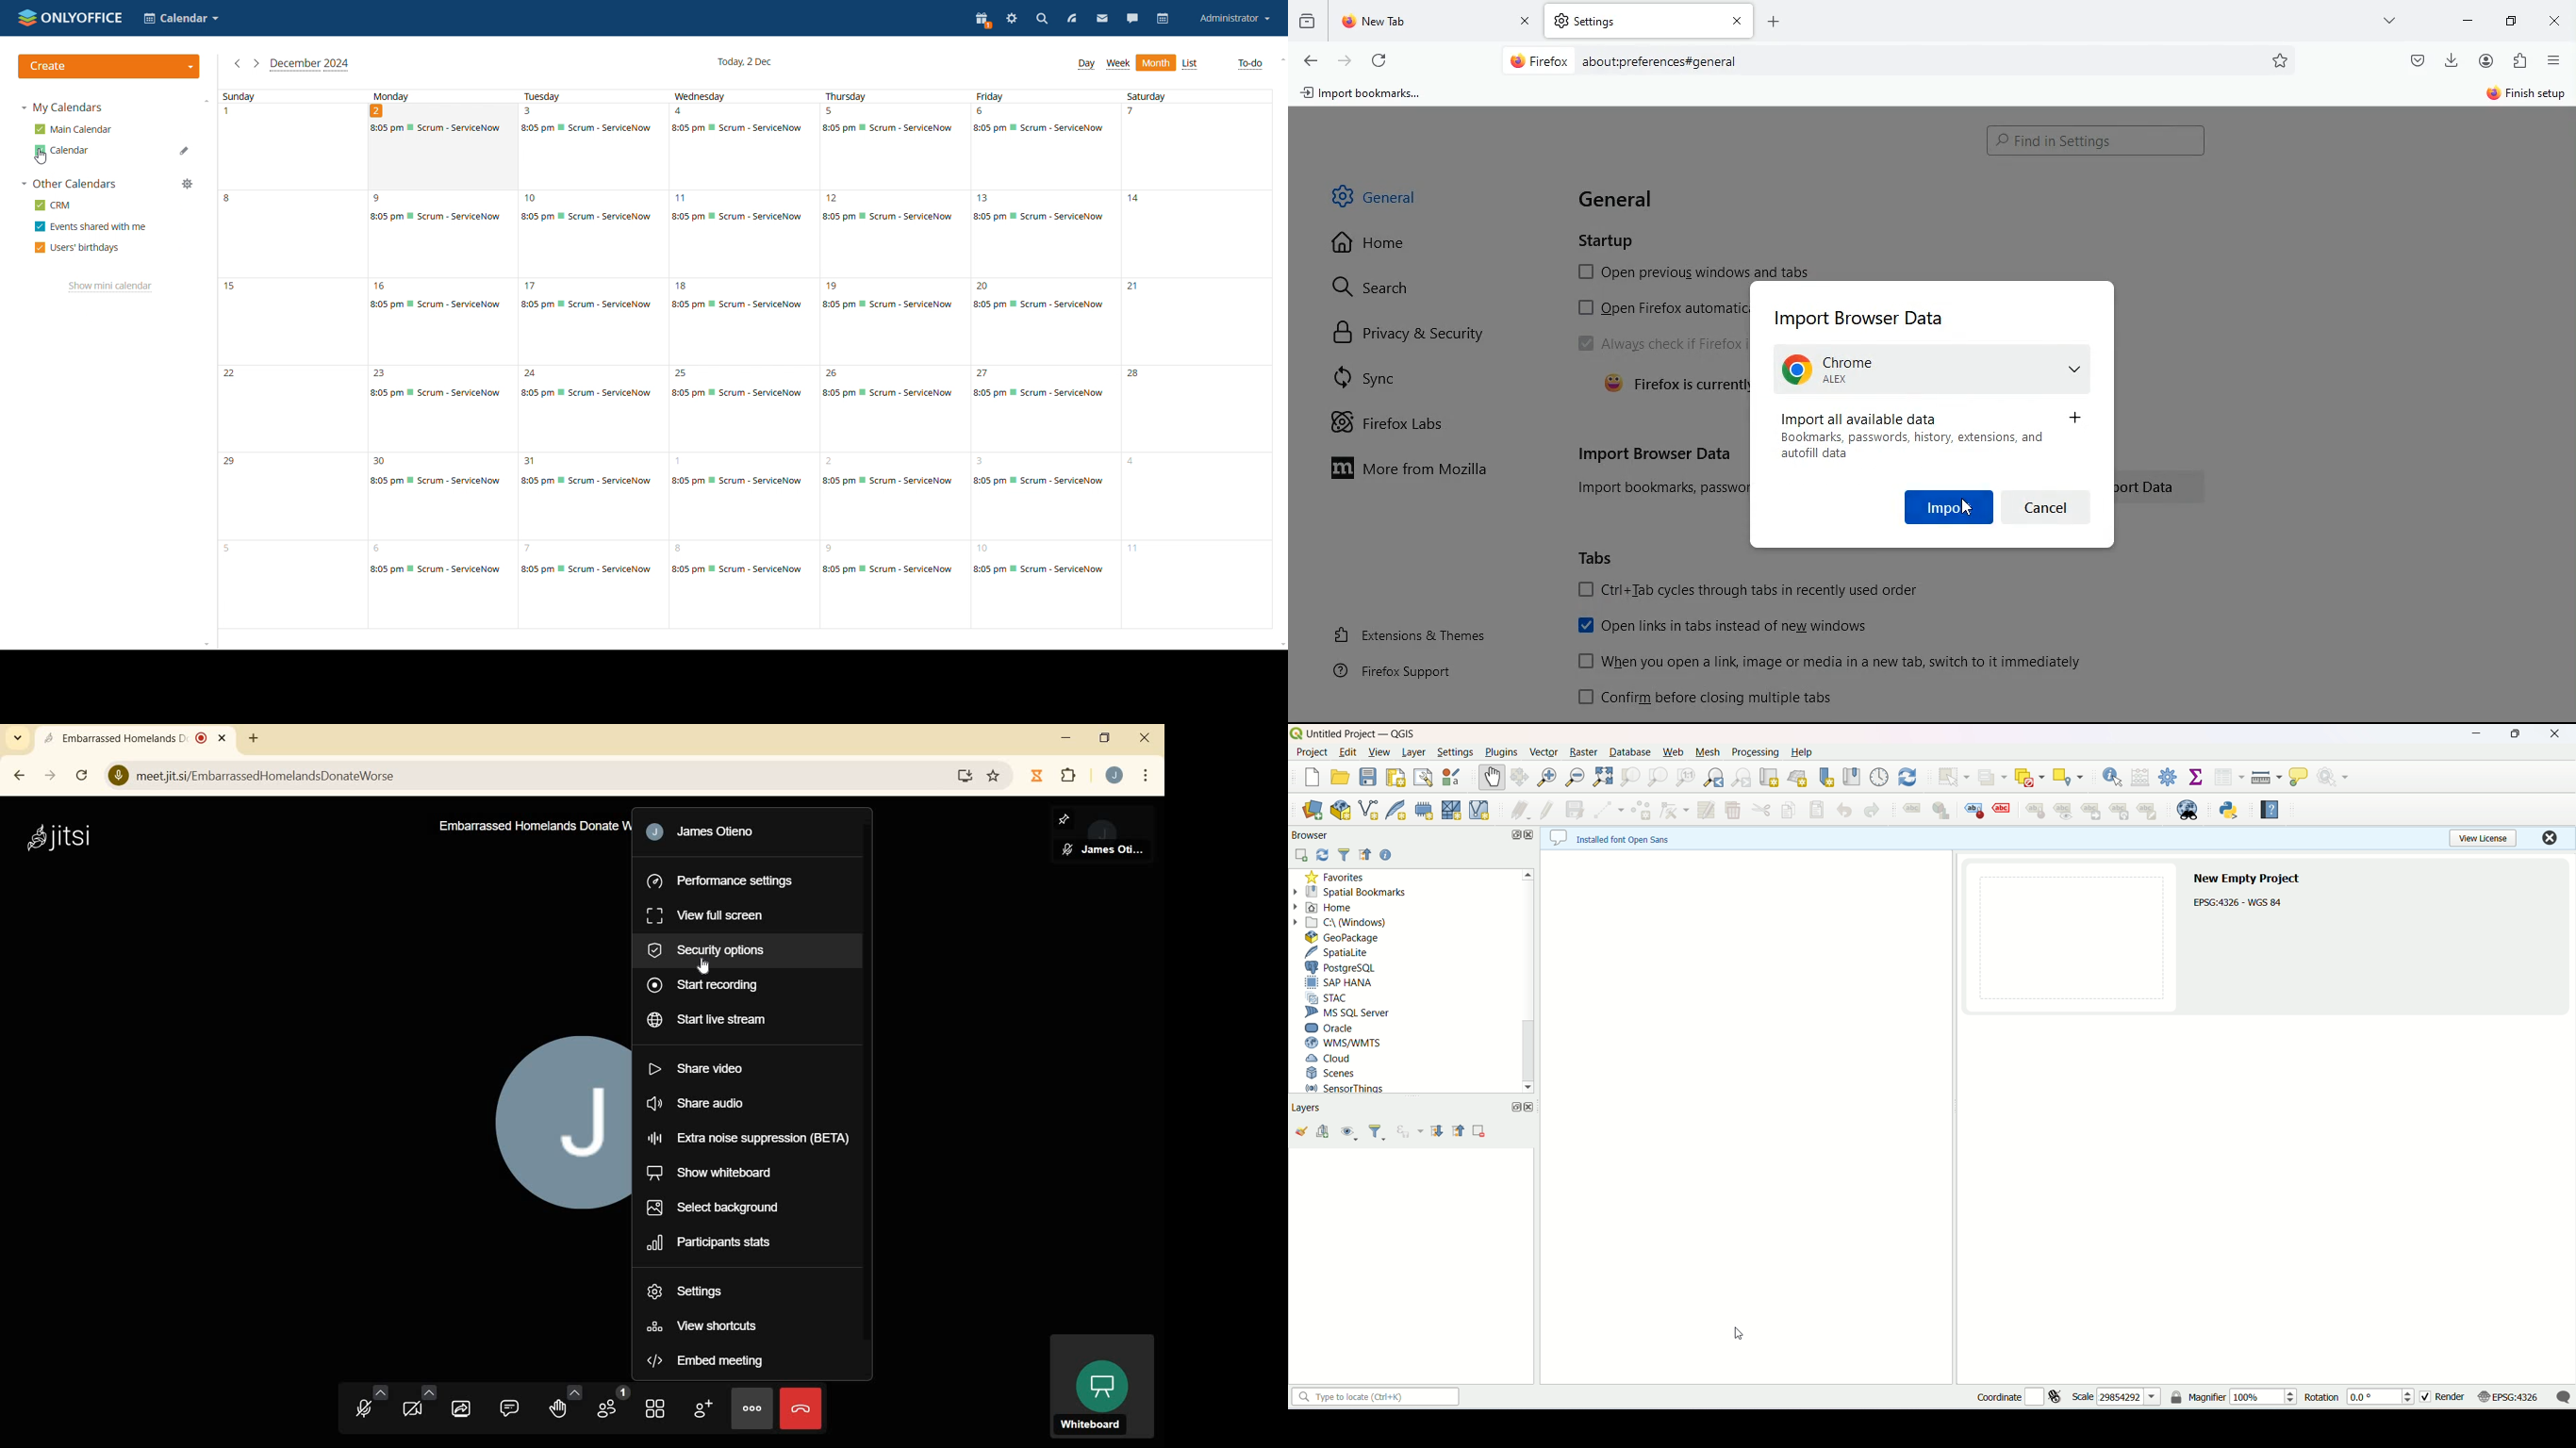 The image size is (2576, 1456). Describe the element at coordinates (2032, 810) in the screenshot. I see `pin/unpin labels and diagram` at that location.